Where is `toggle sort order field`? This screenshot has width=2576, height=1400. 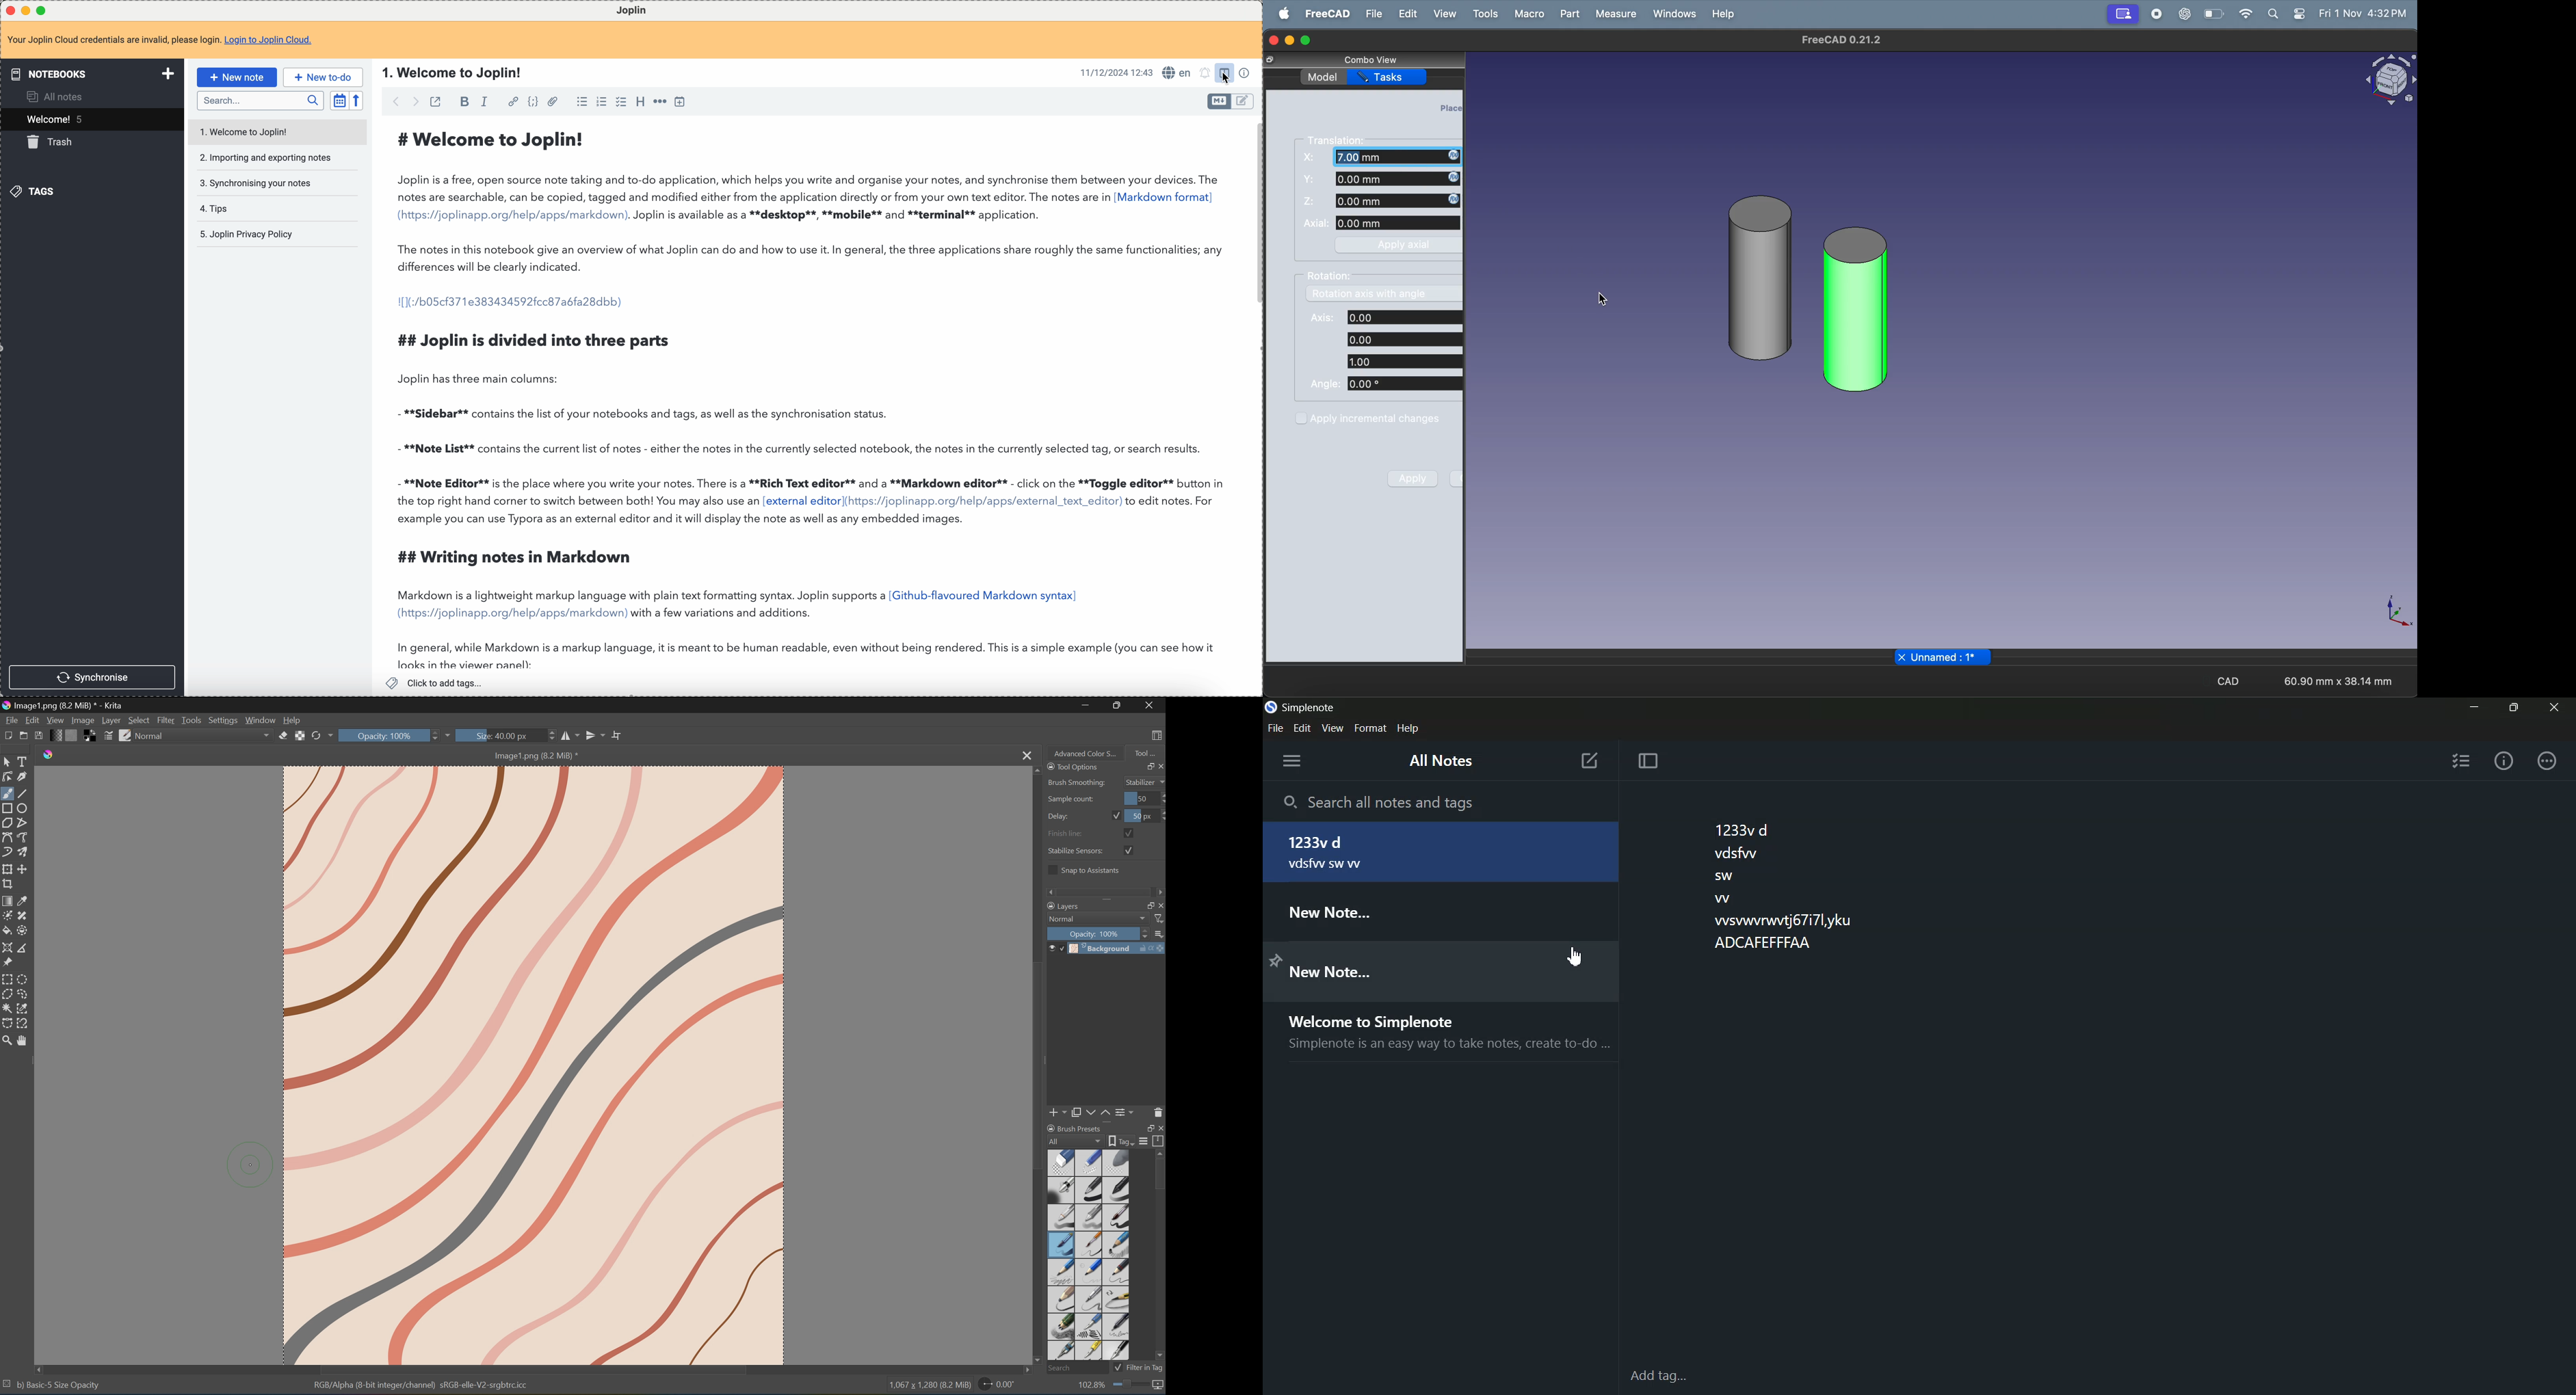 toggle sort order field is located at coordinates (339, 100).